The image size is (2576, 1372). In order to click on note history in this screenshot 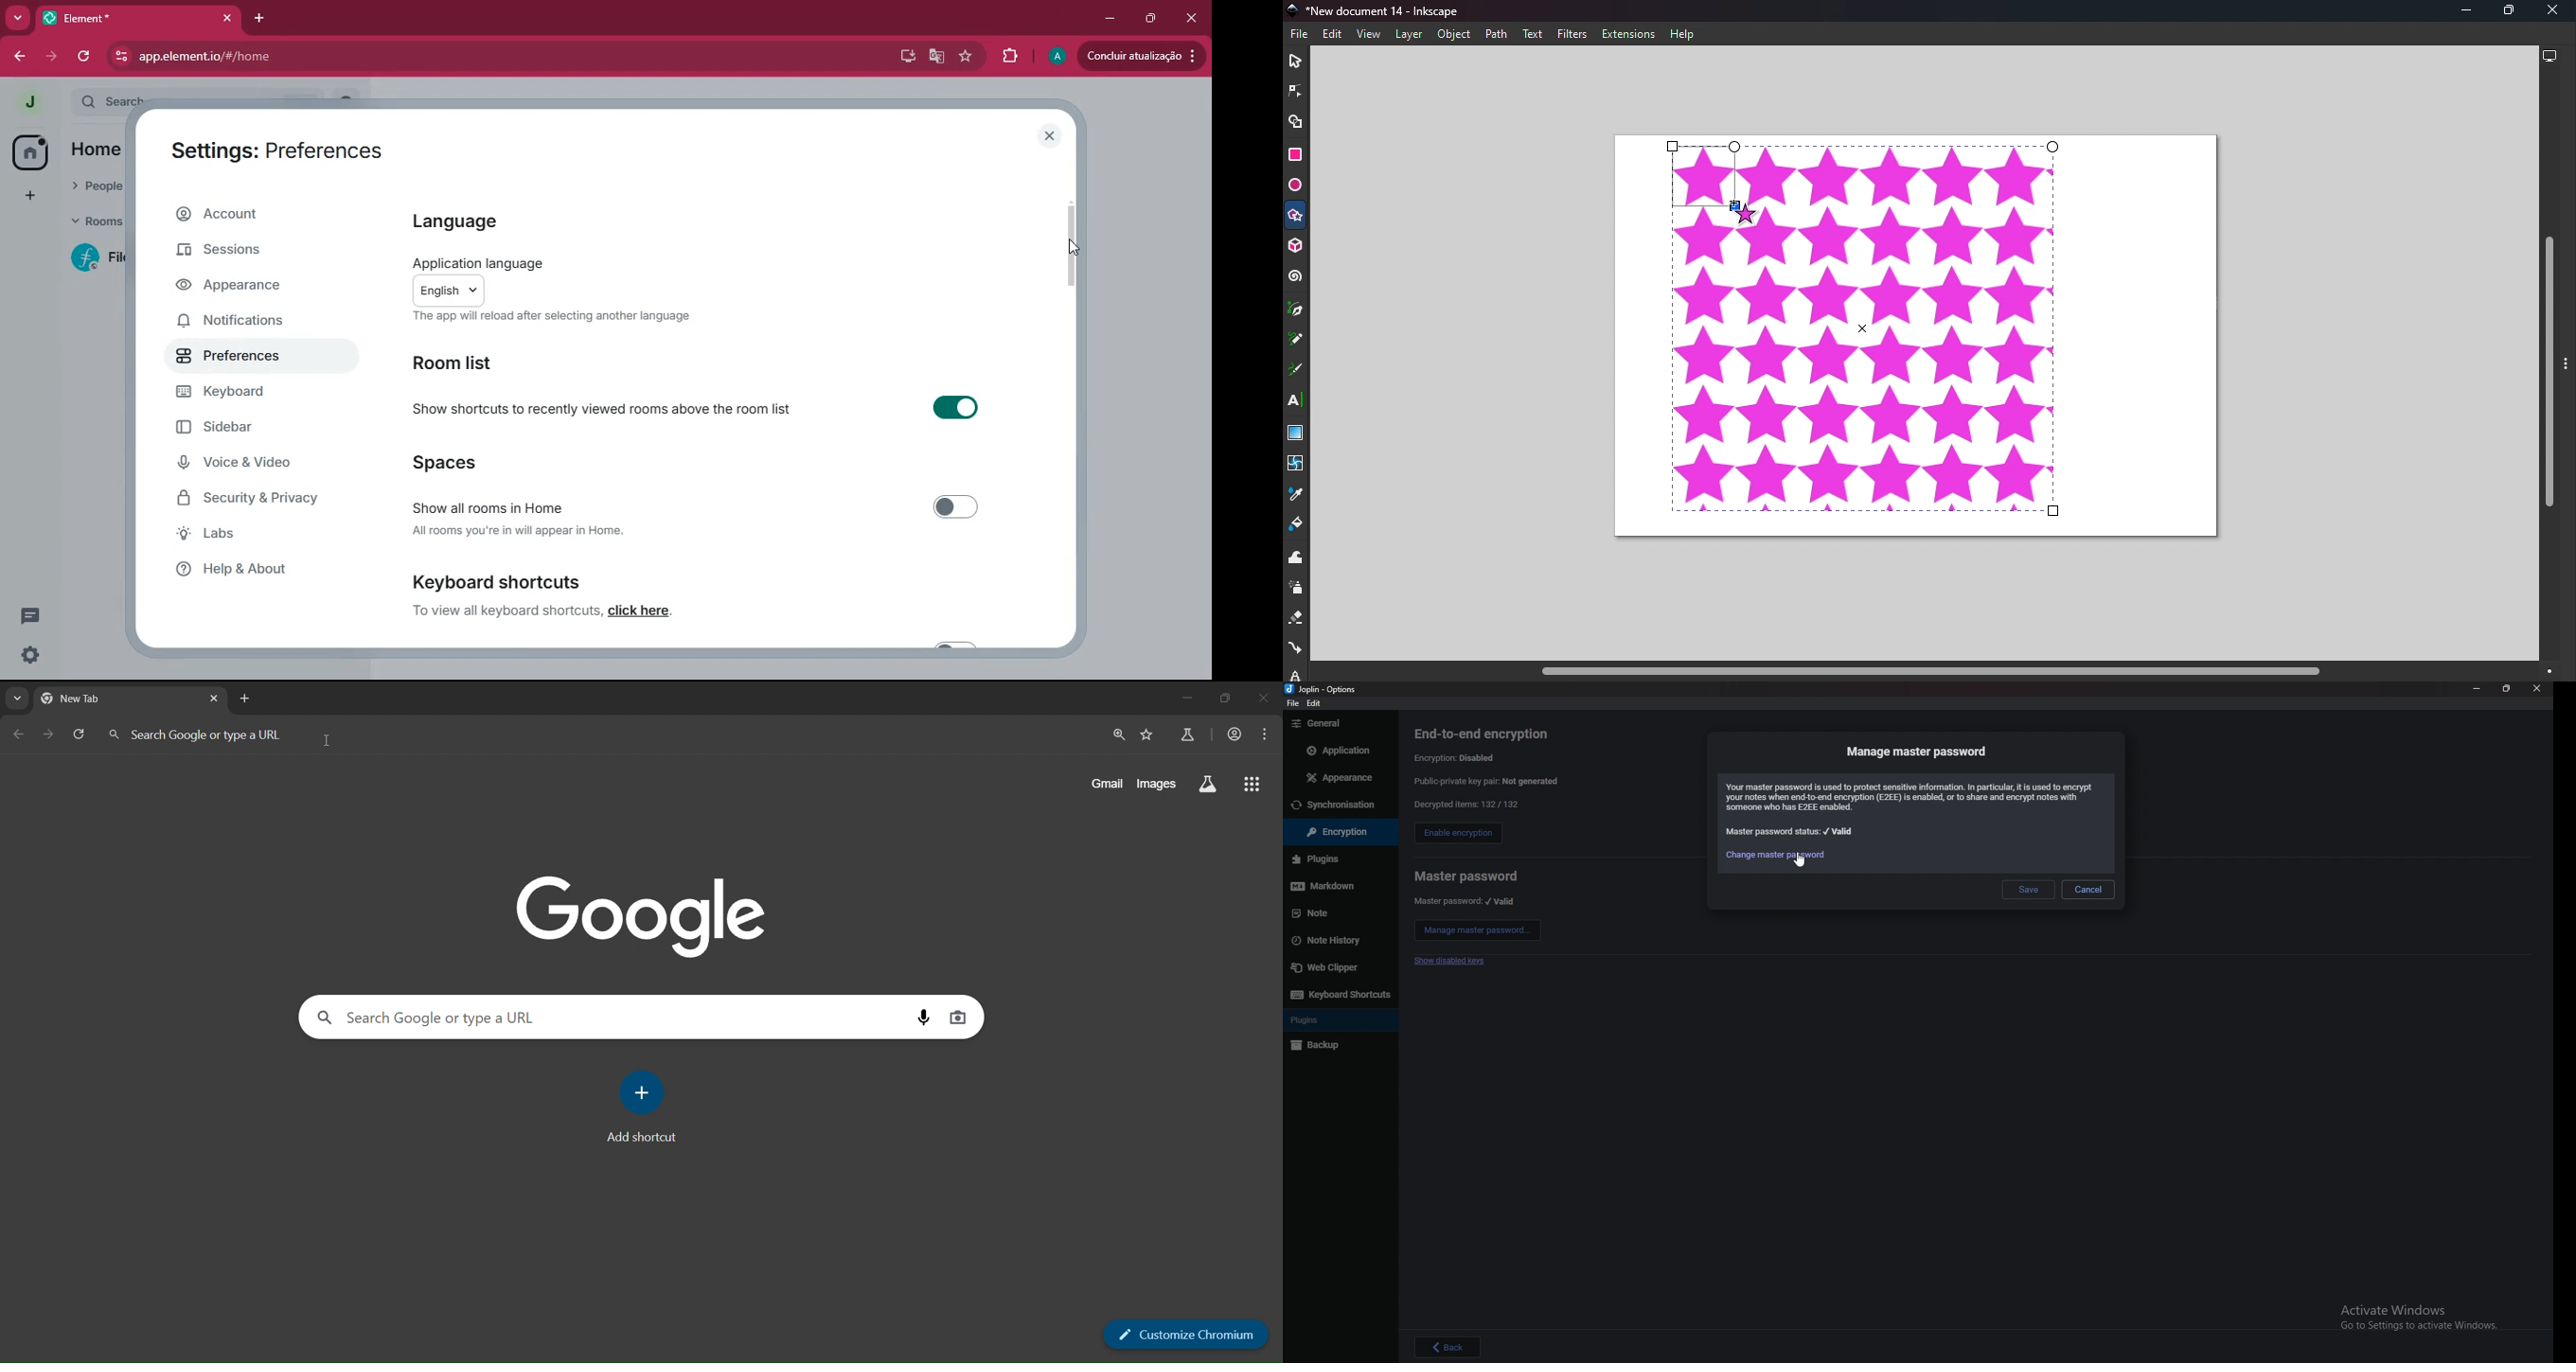, I will do `click(1336, 940)`.